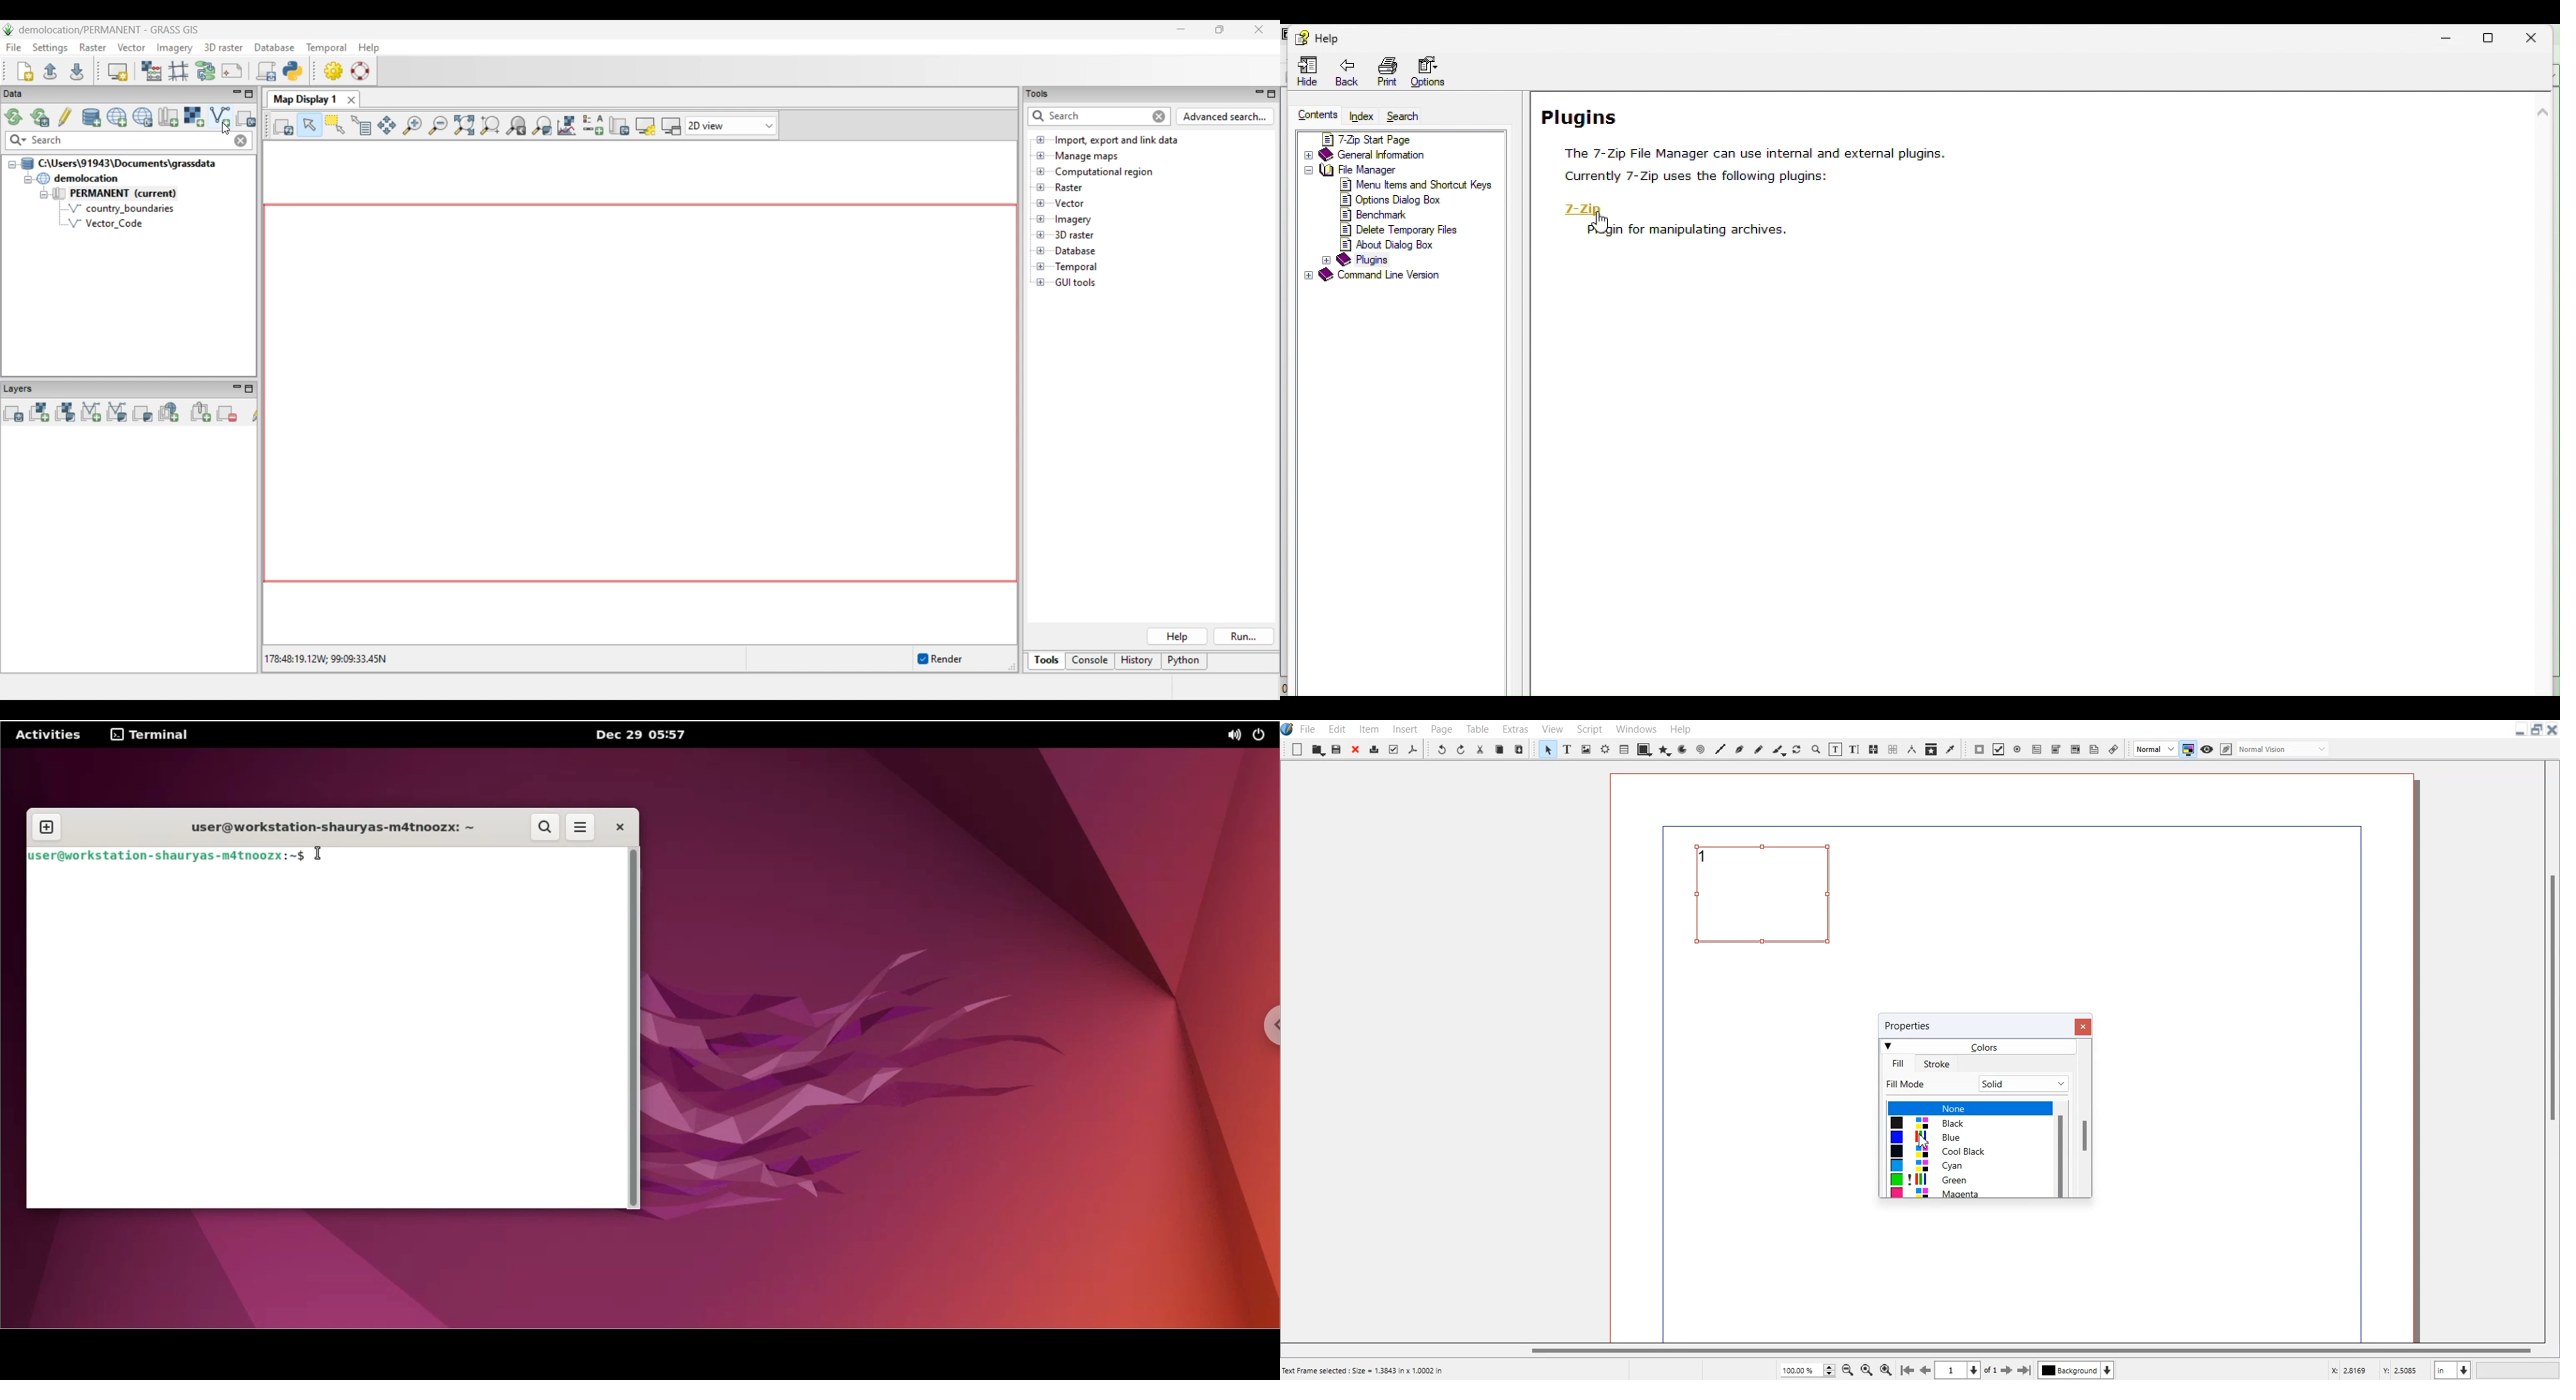 This screenshot has width=2576, height=1400. I want to click on File, so click(1309, 729).